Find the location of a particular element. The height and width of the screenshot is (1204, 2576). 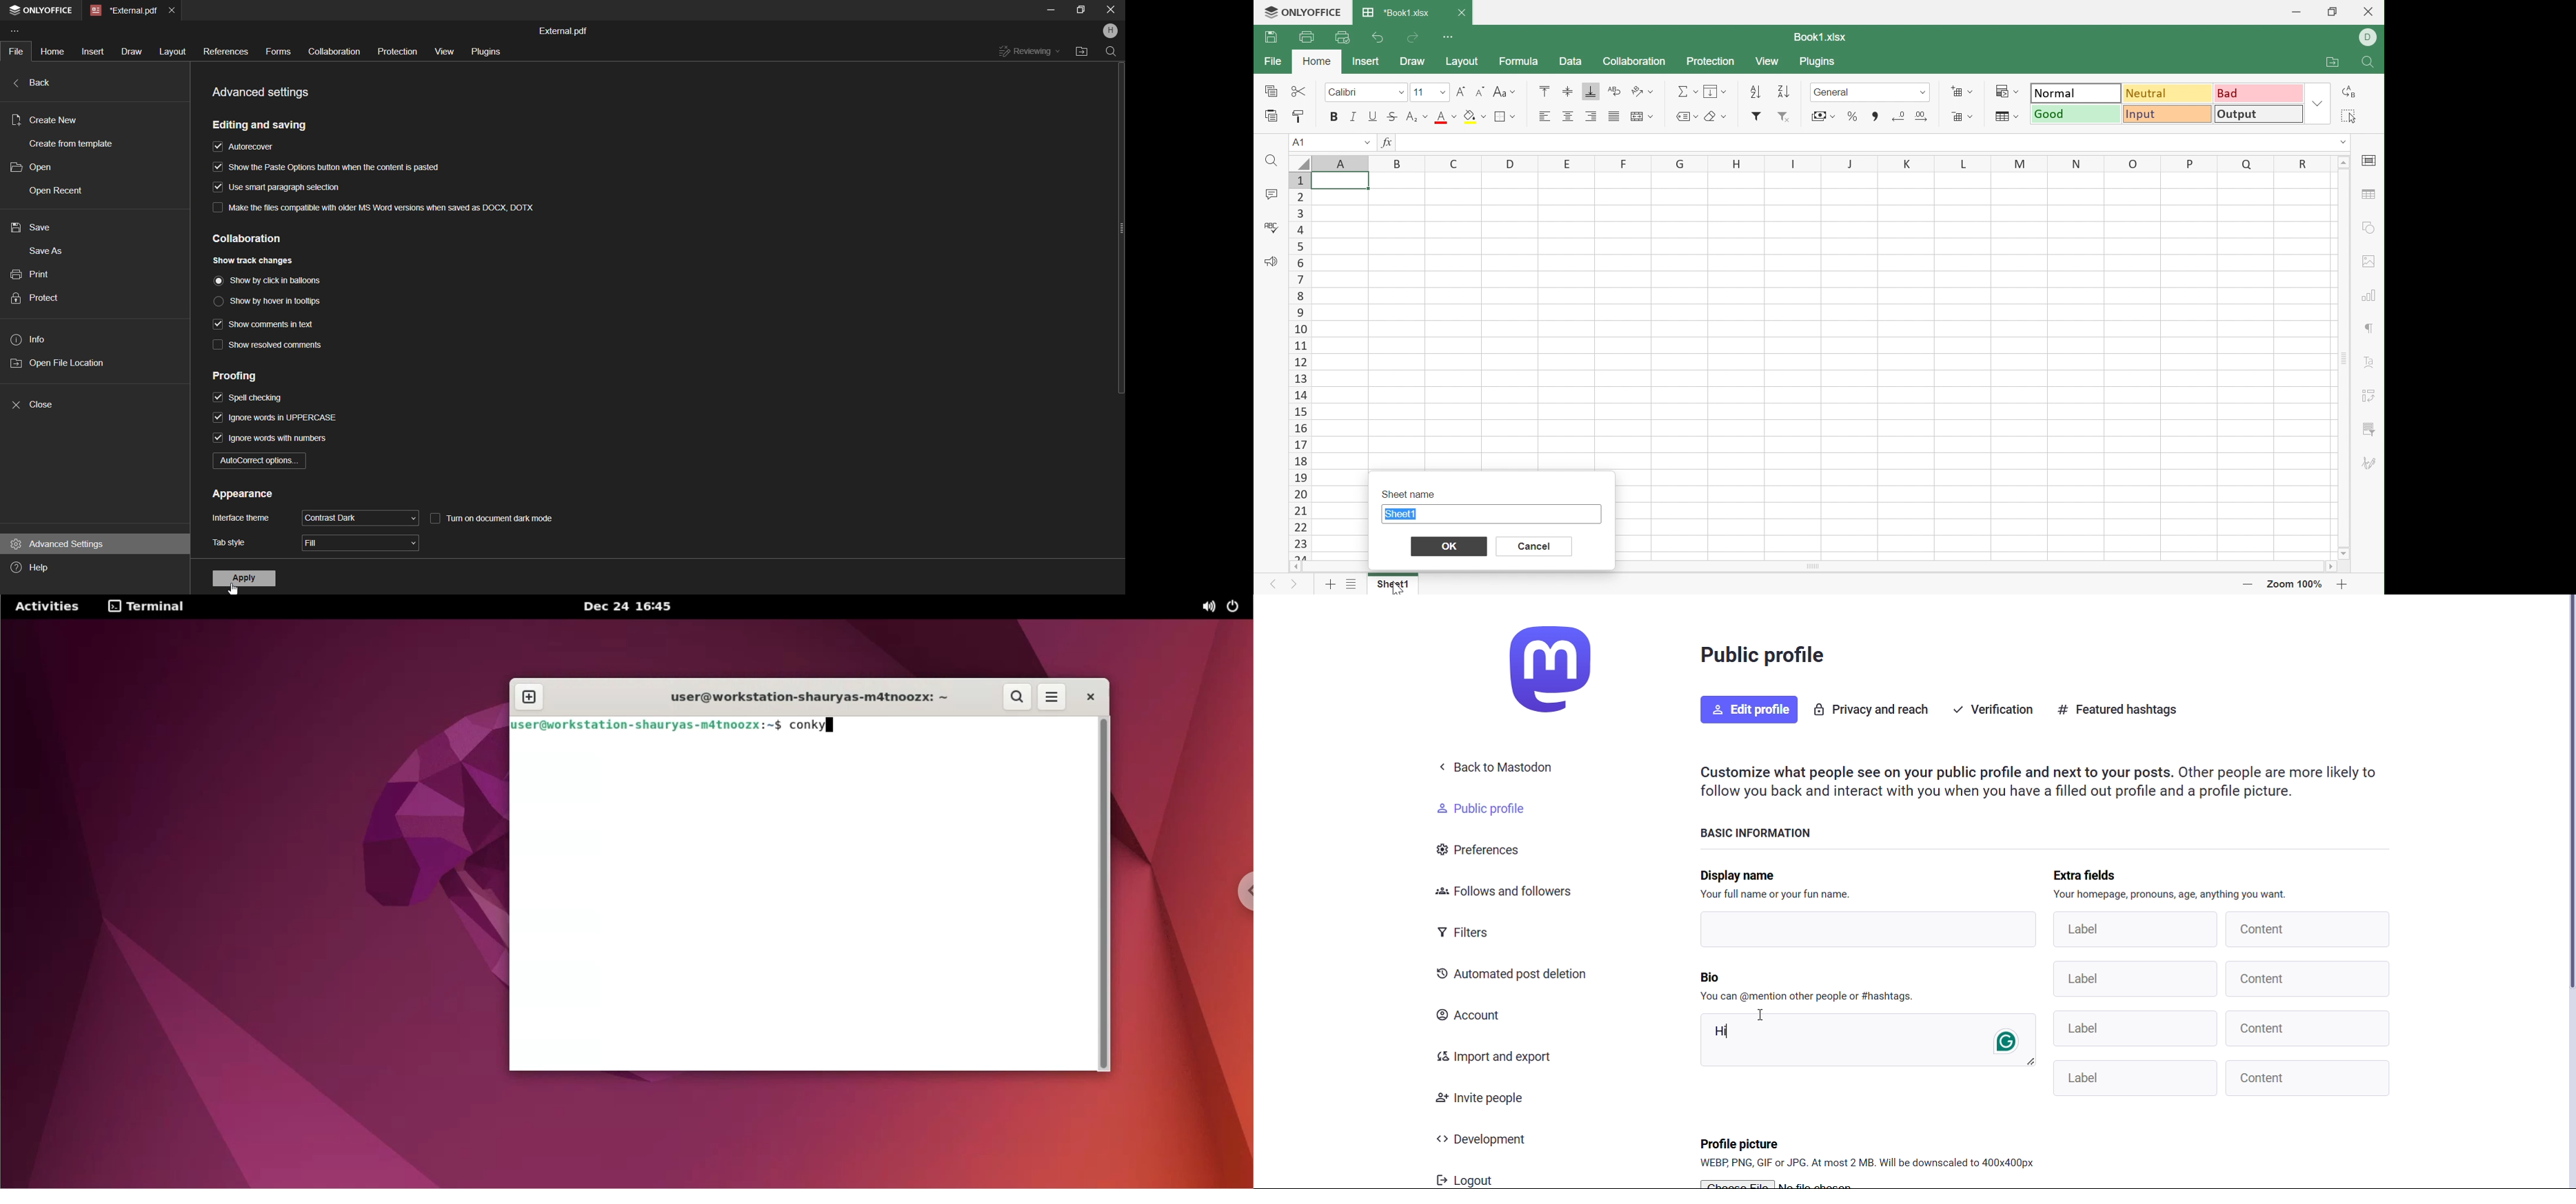

Comma style is located at coordinates (1874, 116).